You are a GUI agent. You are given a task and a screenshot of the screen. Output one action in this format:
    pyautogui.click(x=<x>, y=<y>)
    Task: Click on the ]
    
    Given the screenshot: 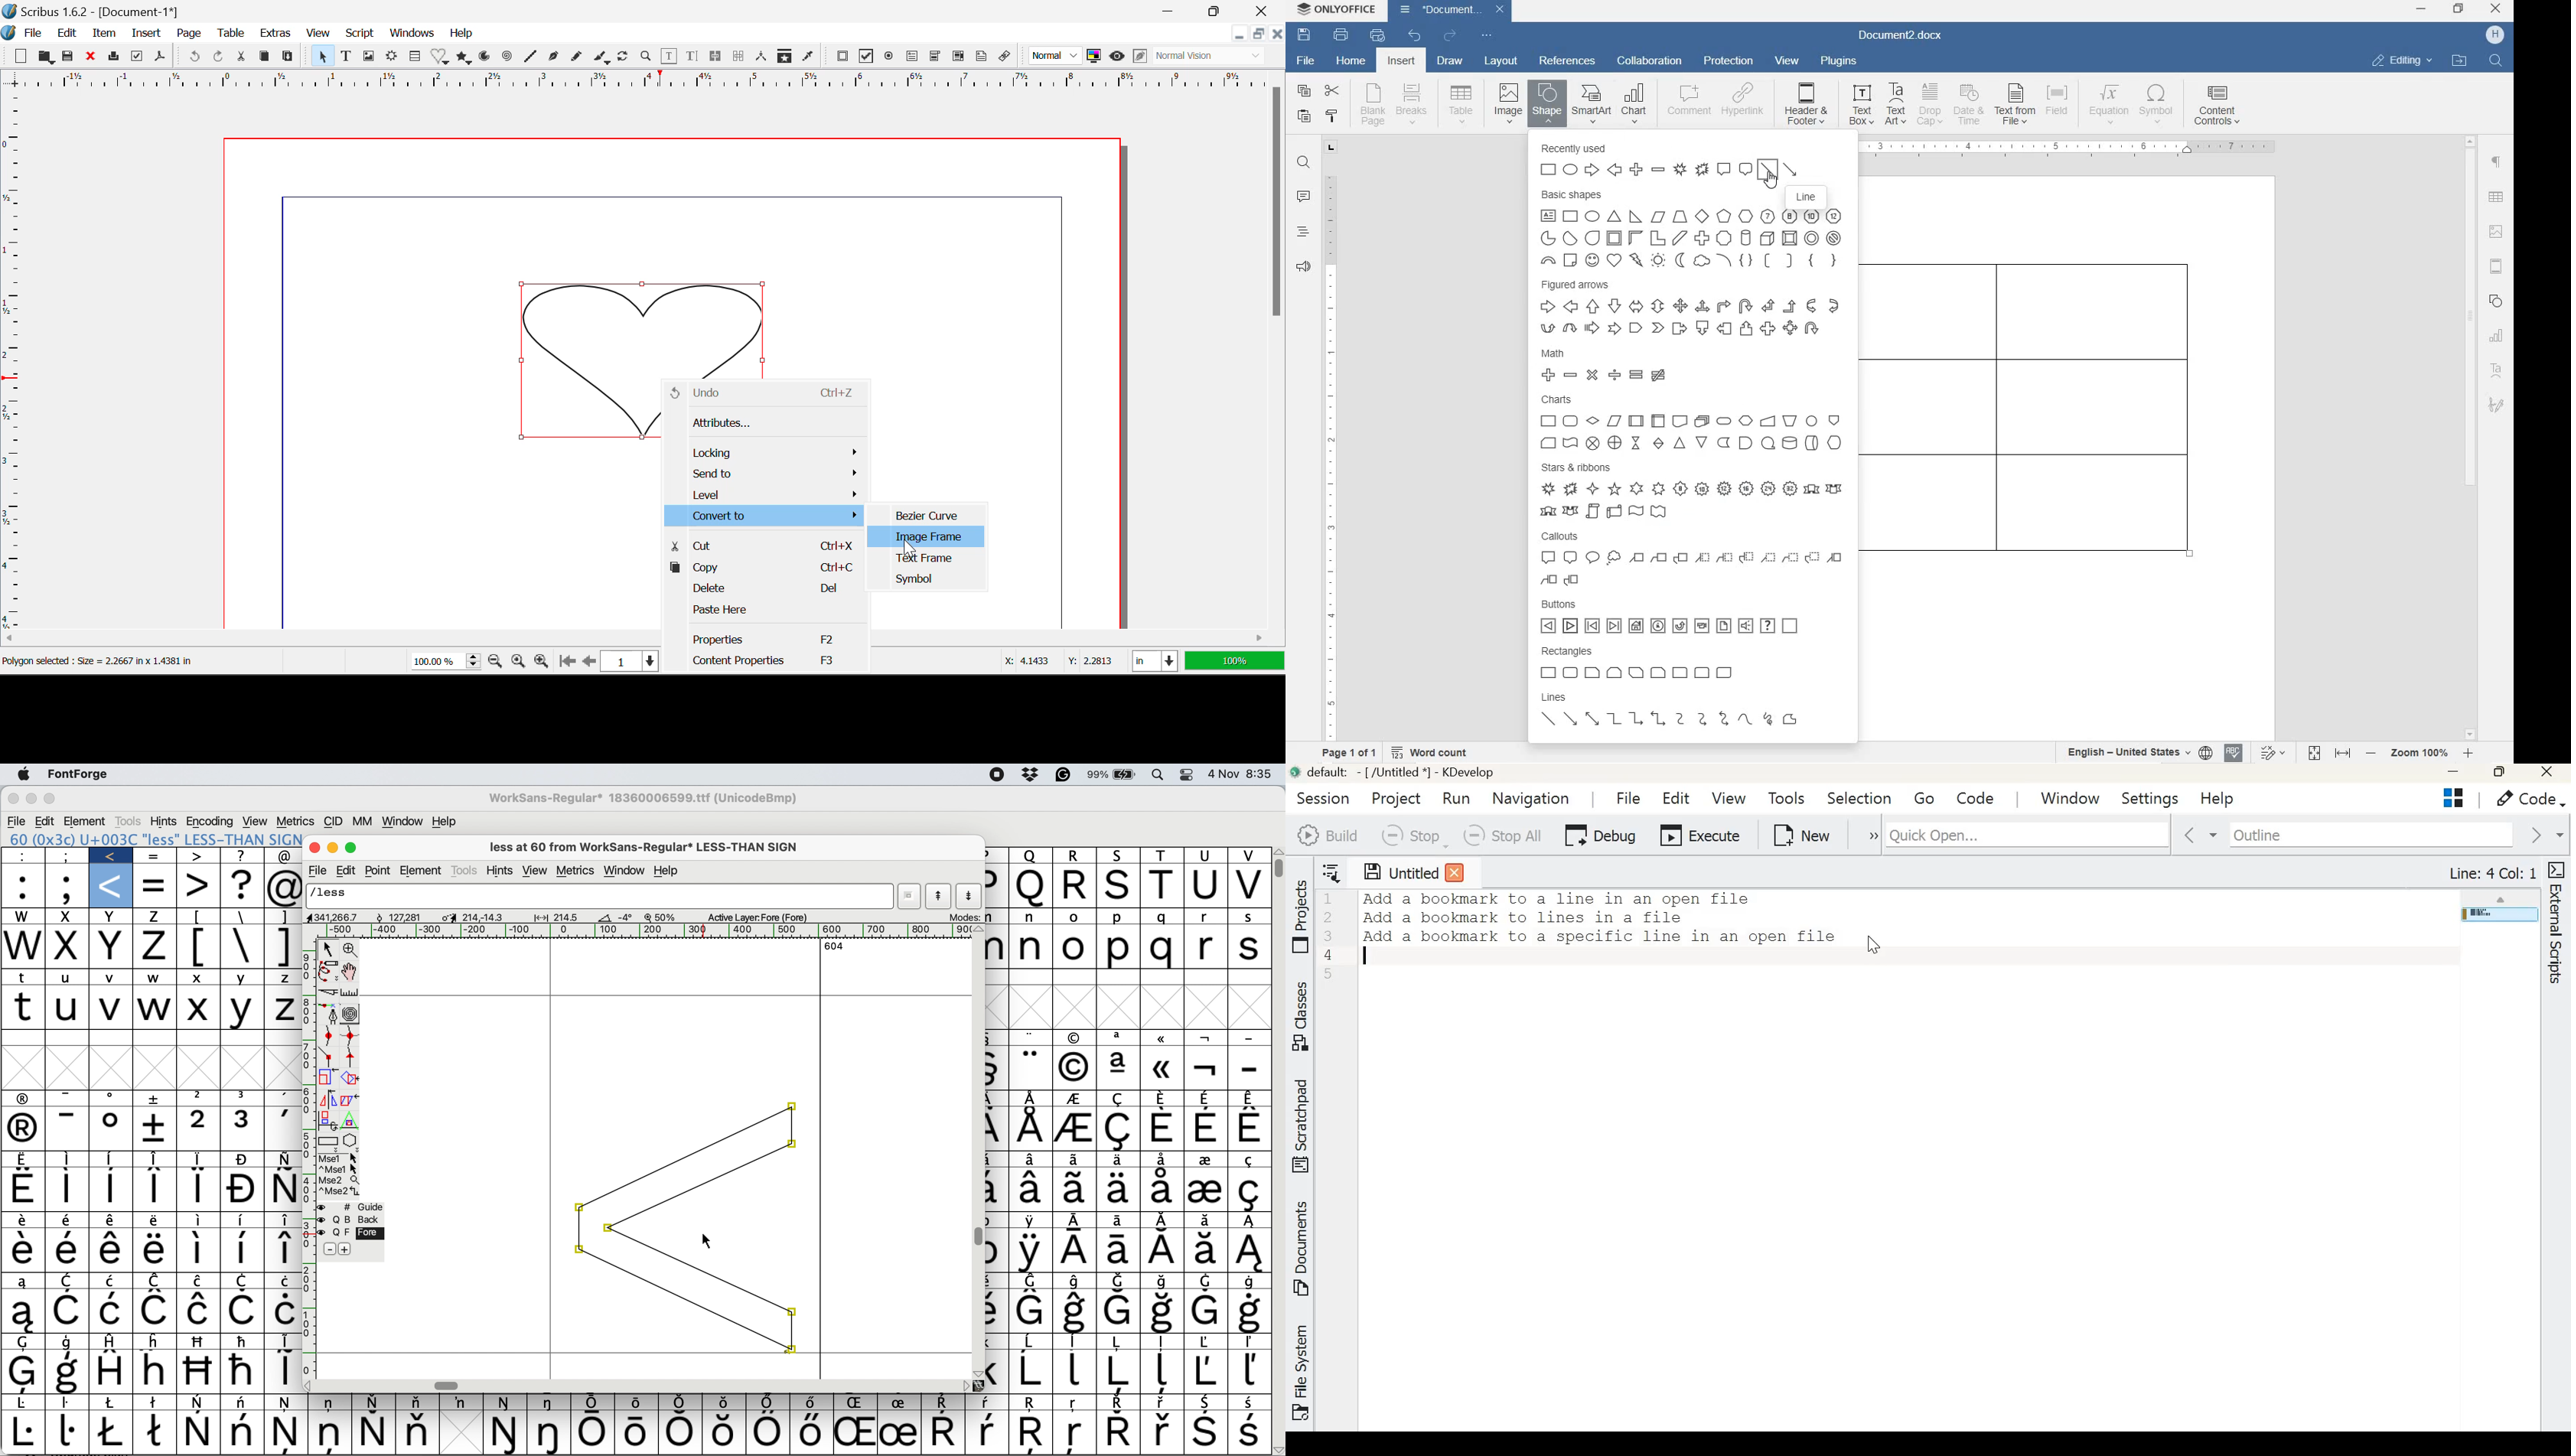 What is the action you would take?
    pyautogui.click(x=281, y=945)
    